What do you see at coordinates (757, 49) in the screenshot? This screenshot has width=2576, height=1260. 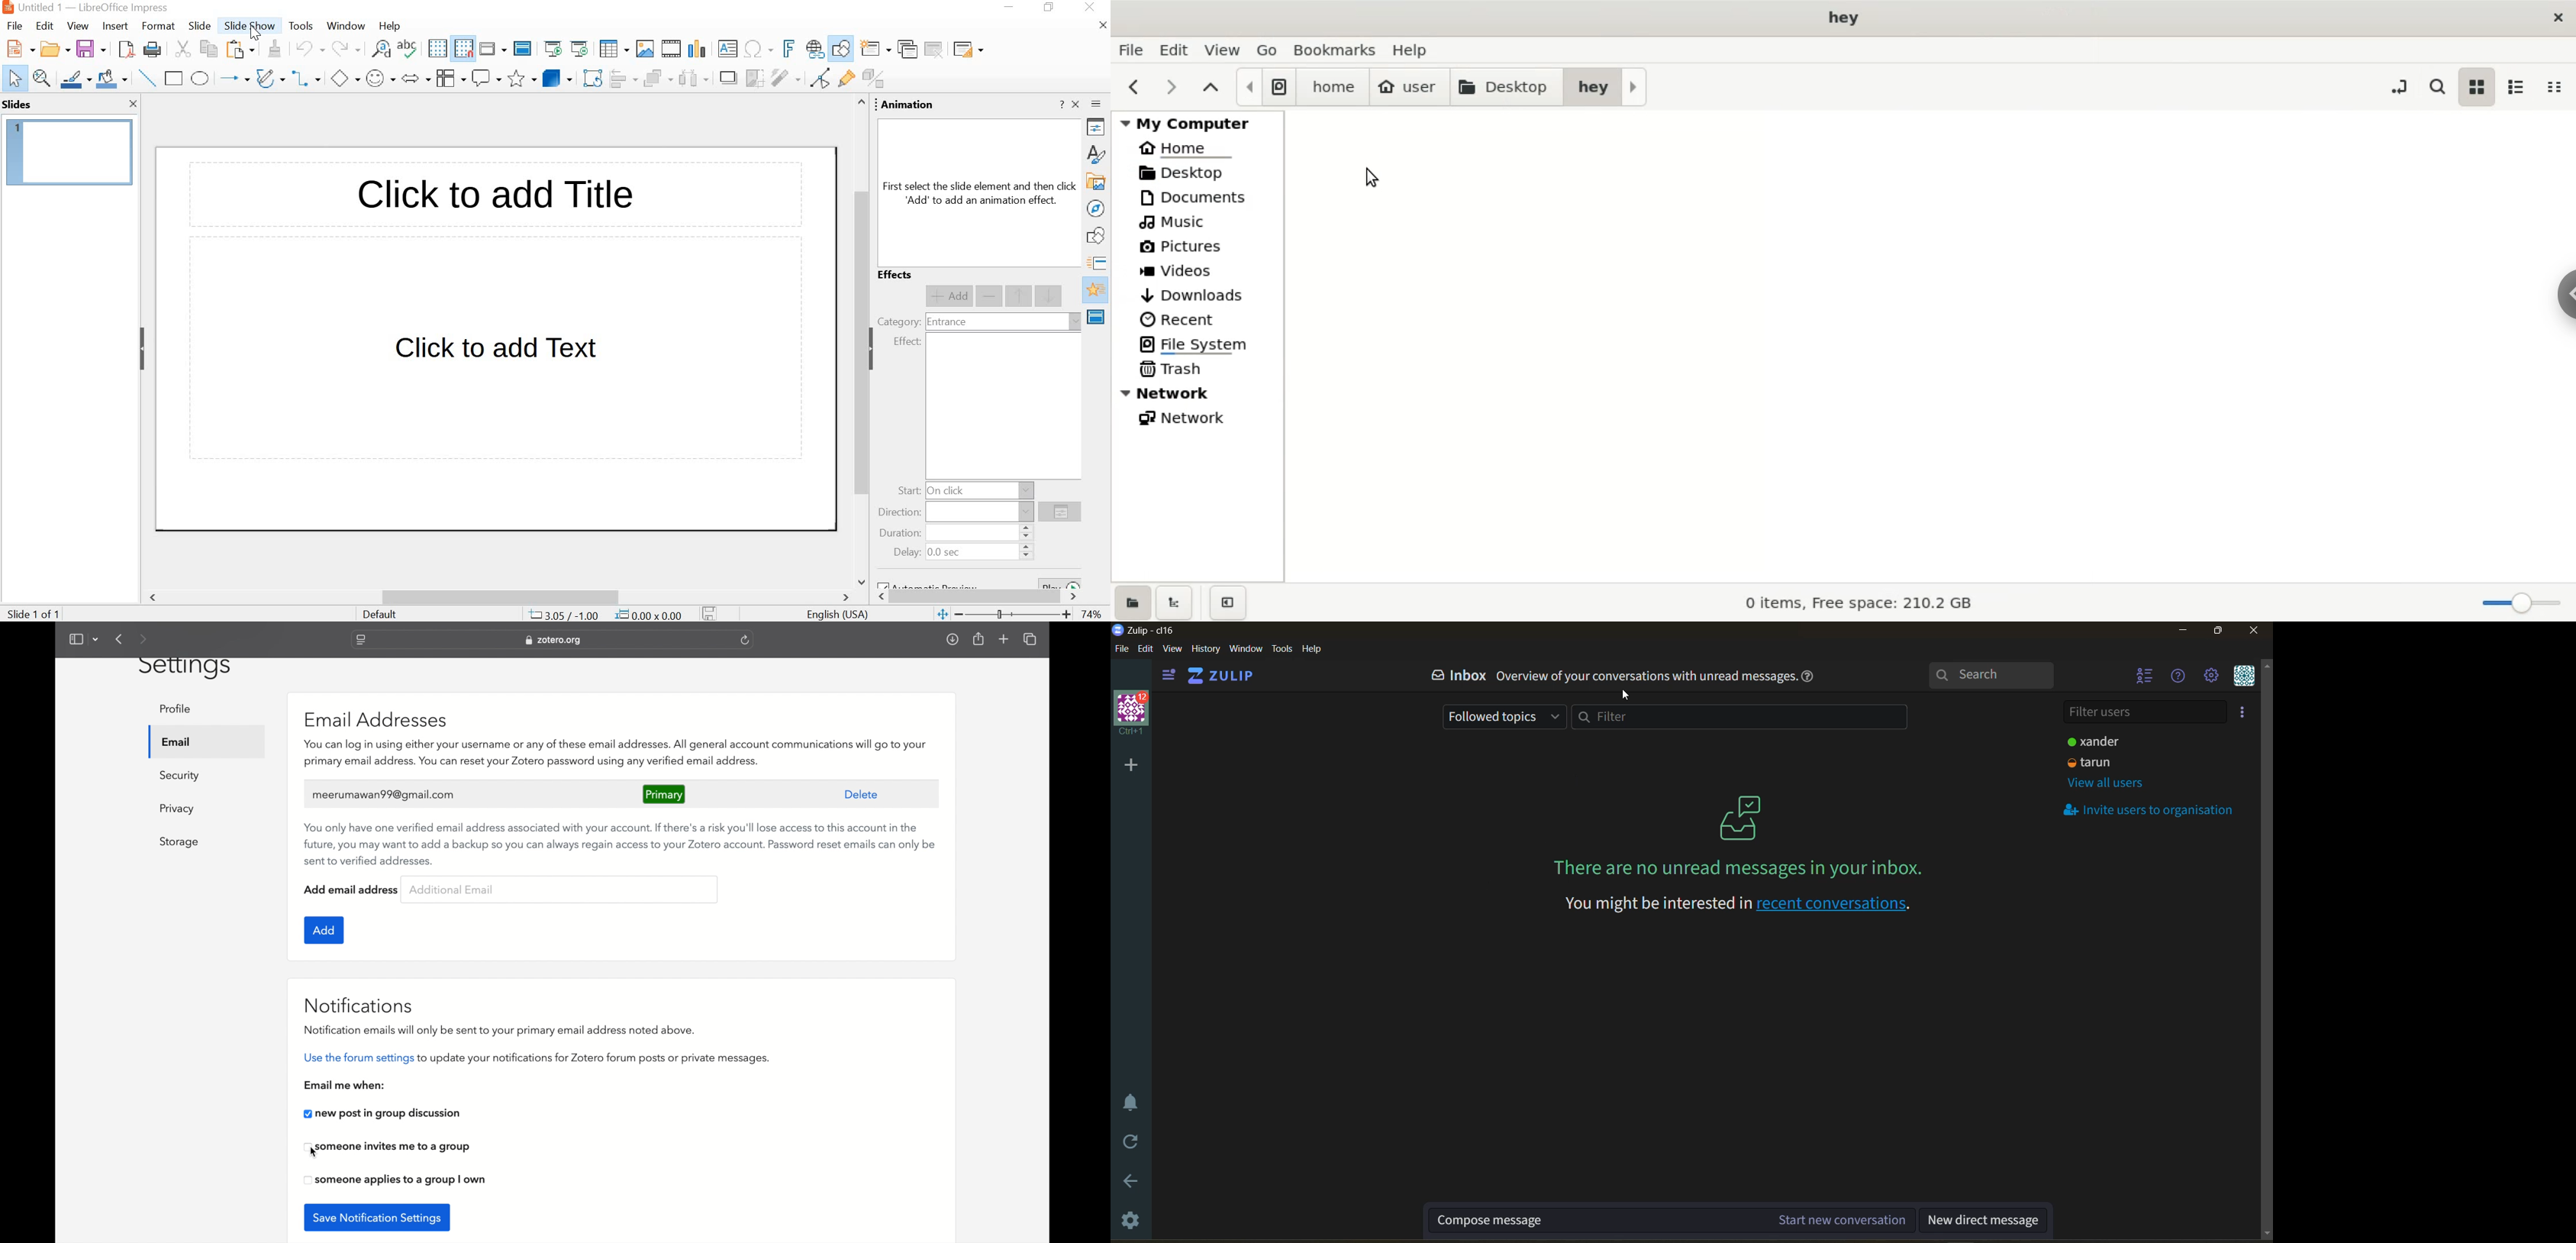 I see `insert special character` at bounding box center [757, 49].